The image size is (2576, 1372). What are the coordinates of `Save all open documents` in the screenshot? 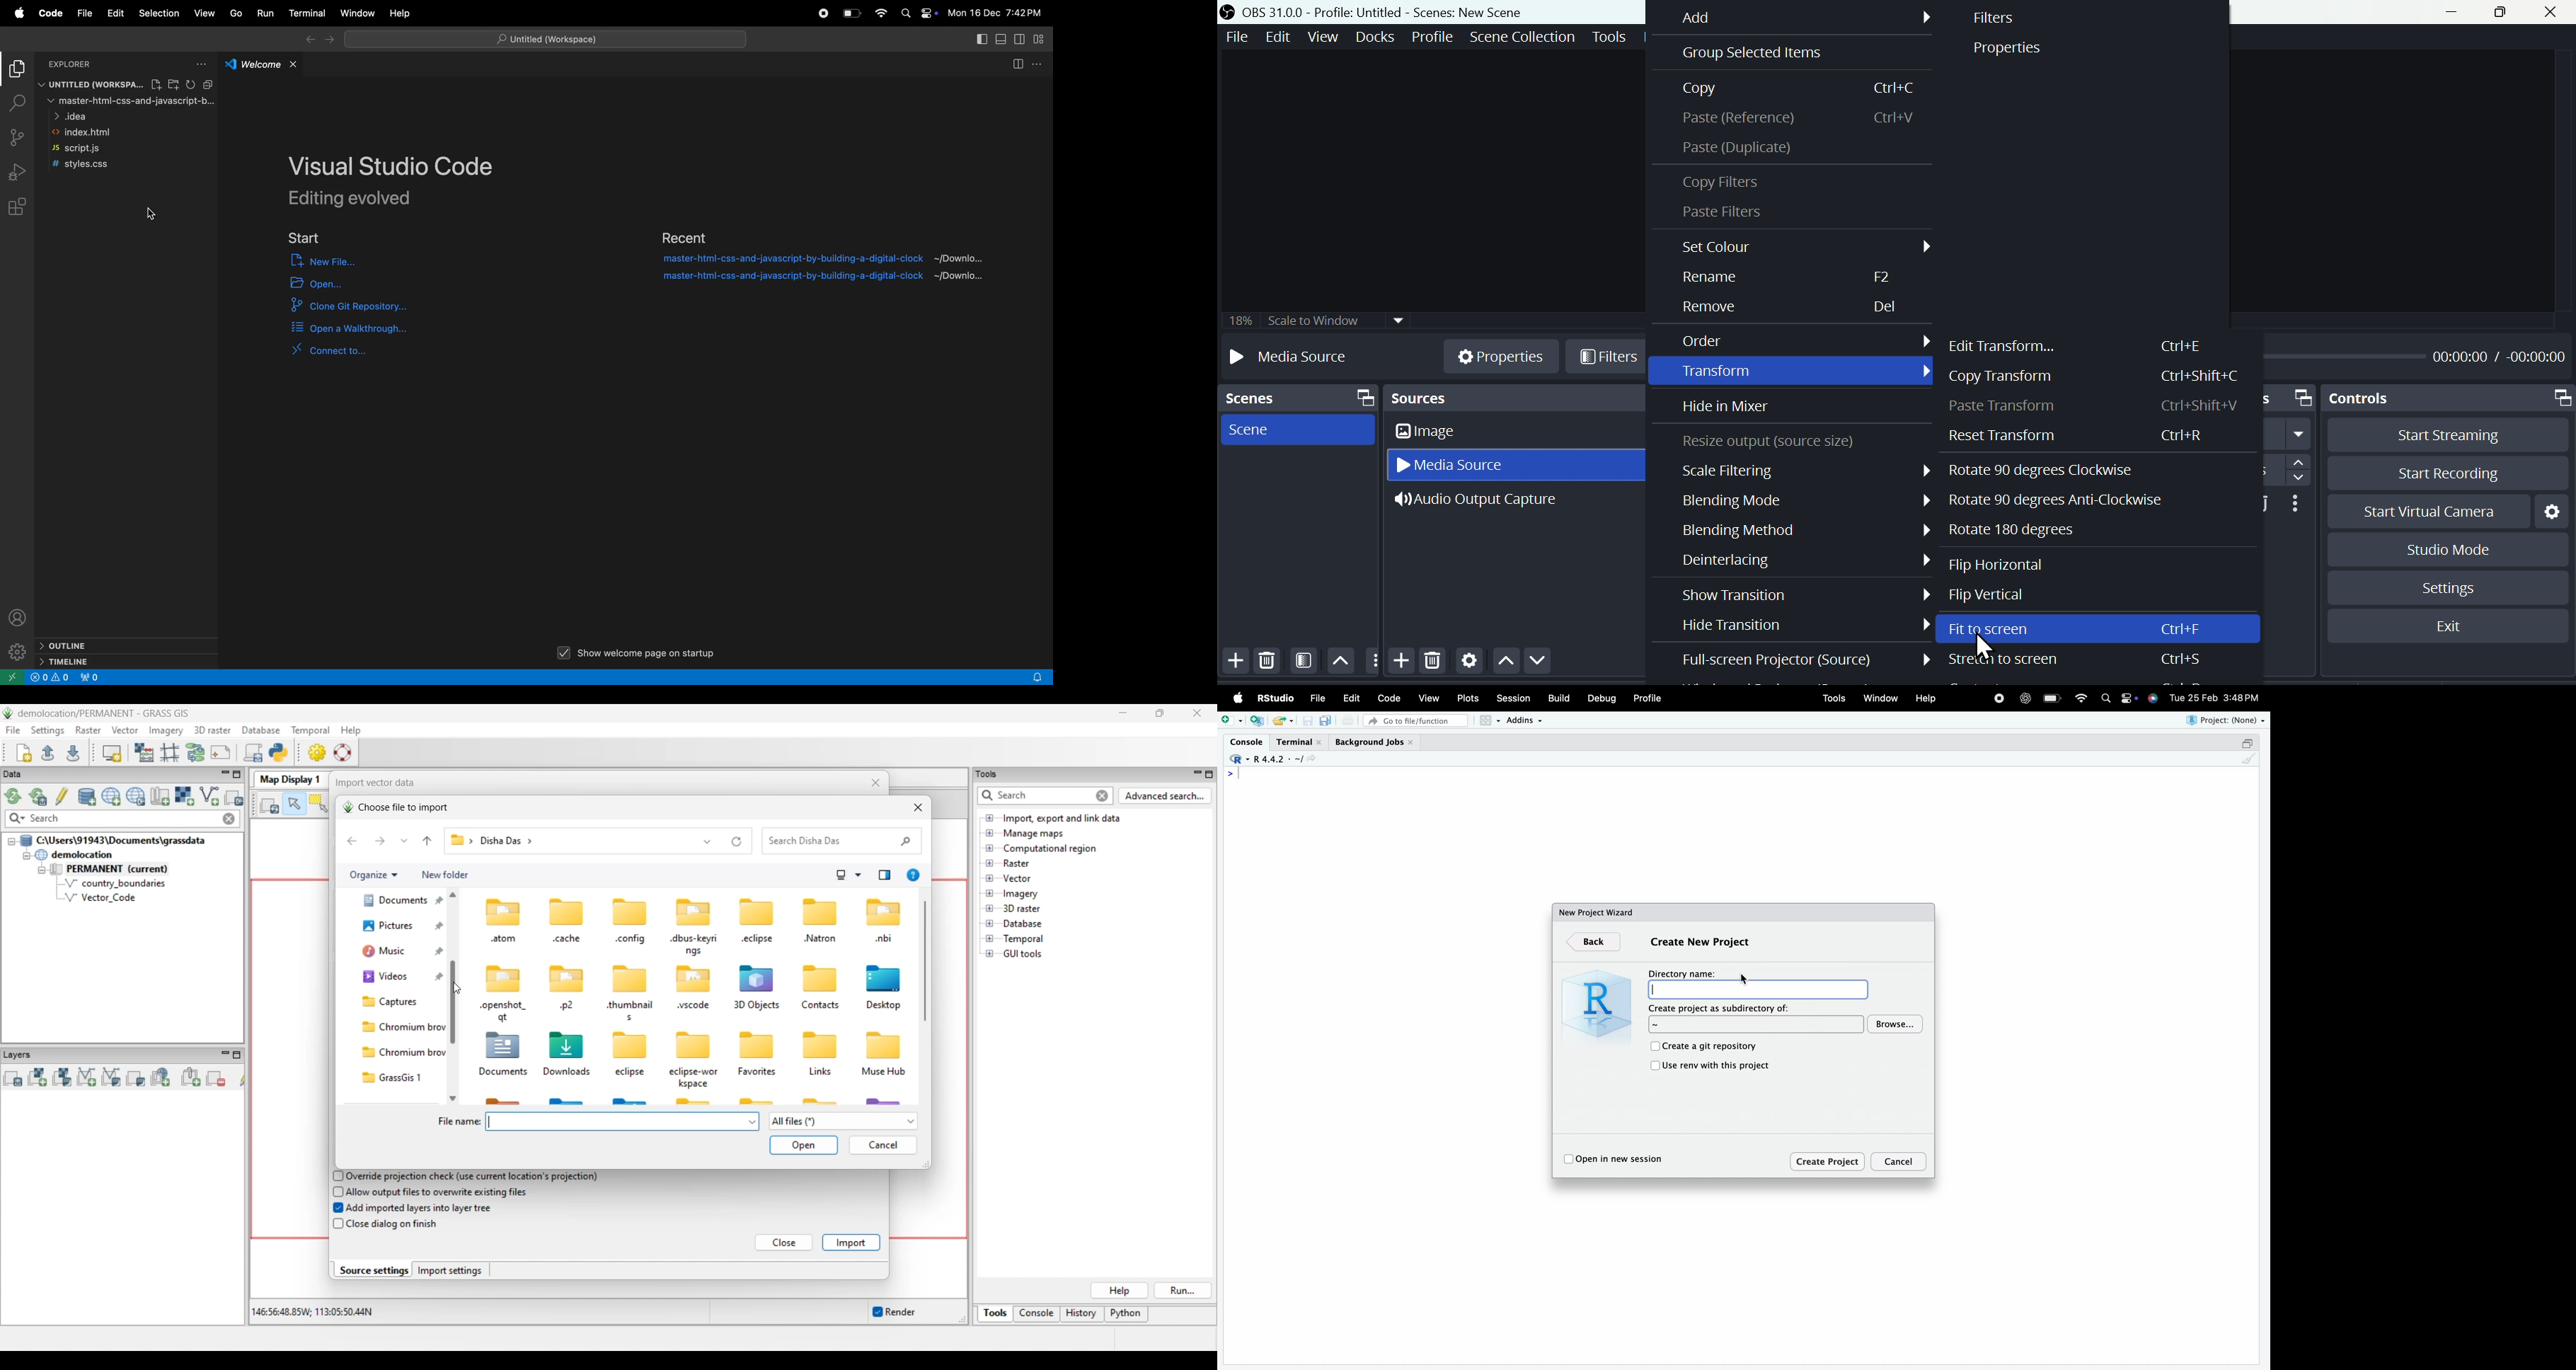 It's located at (1326, 720).